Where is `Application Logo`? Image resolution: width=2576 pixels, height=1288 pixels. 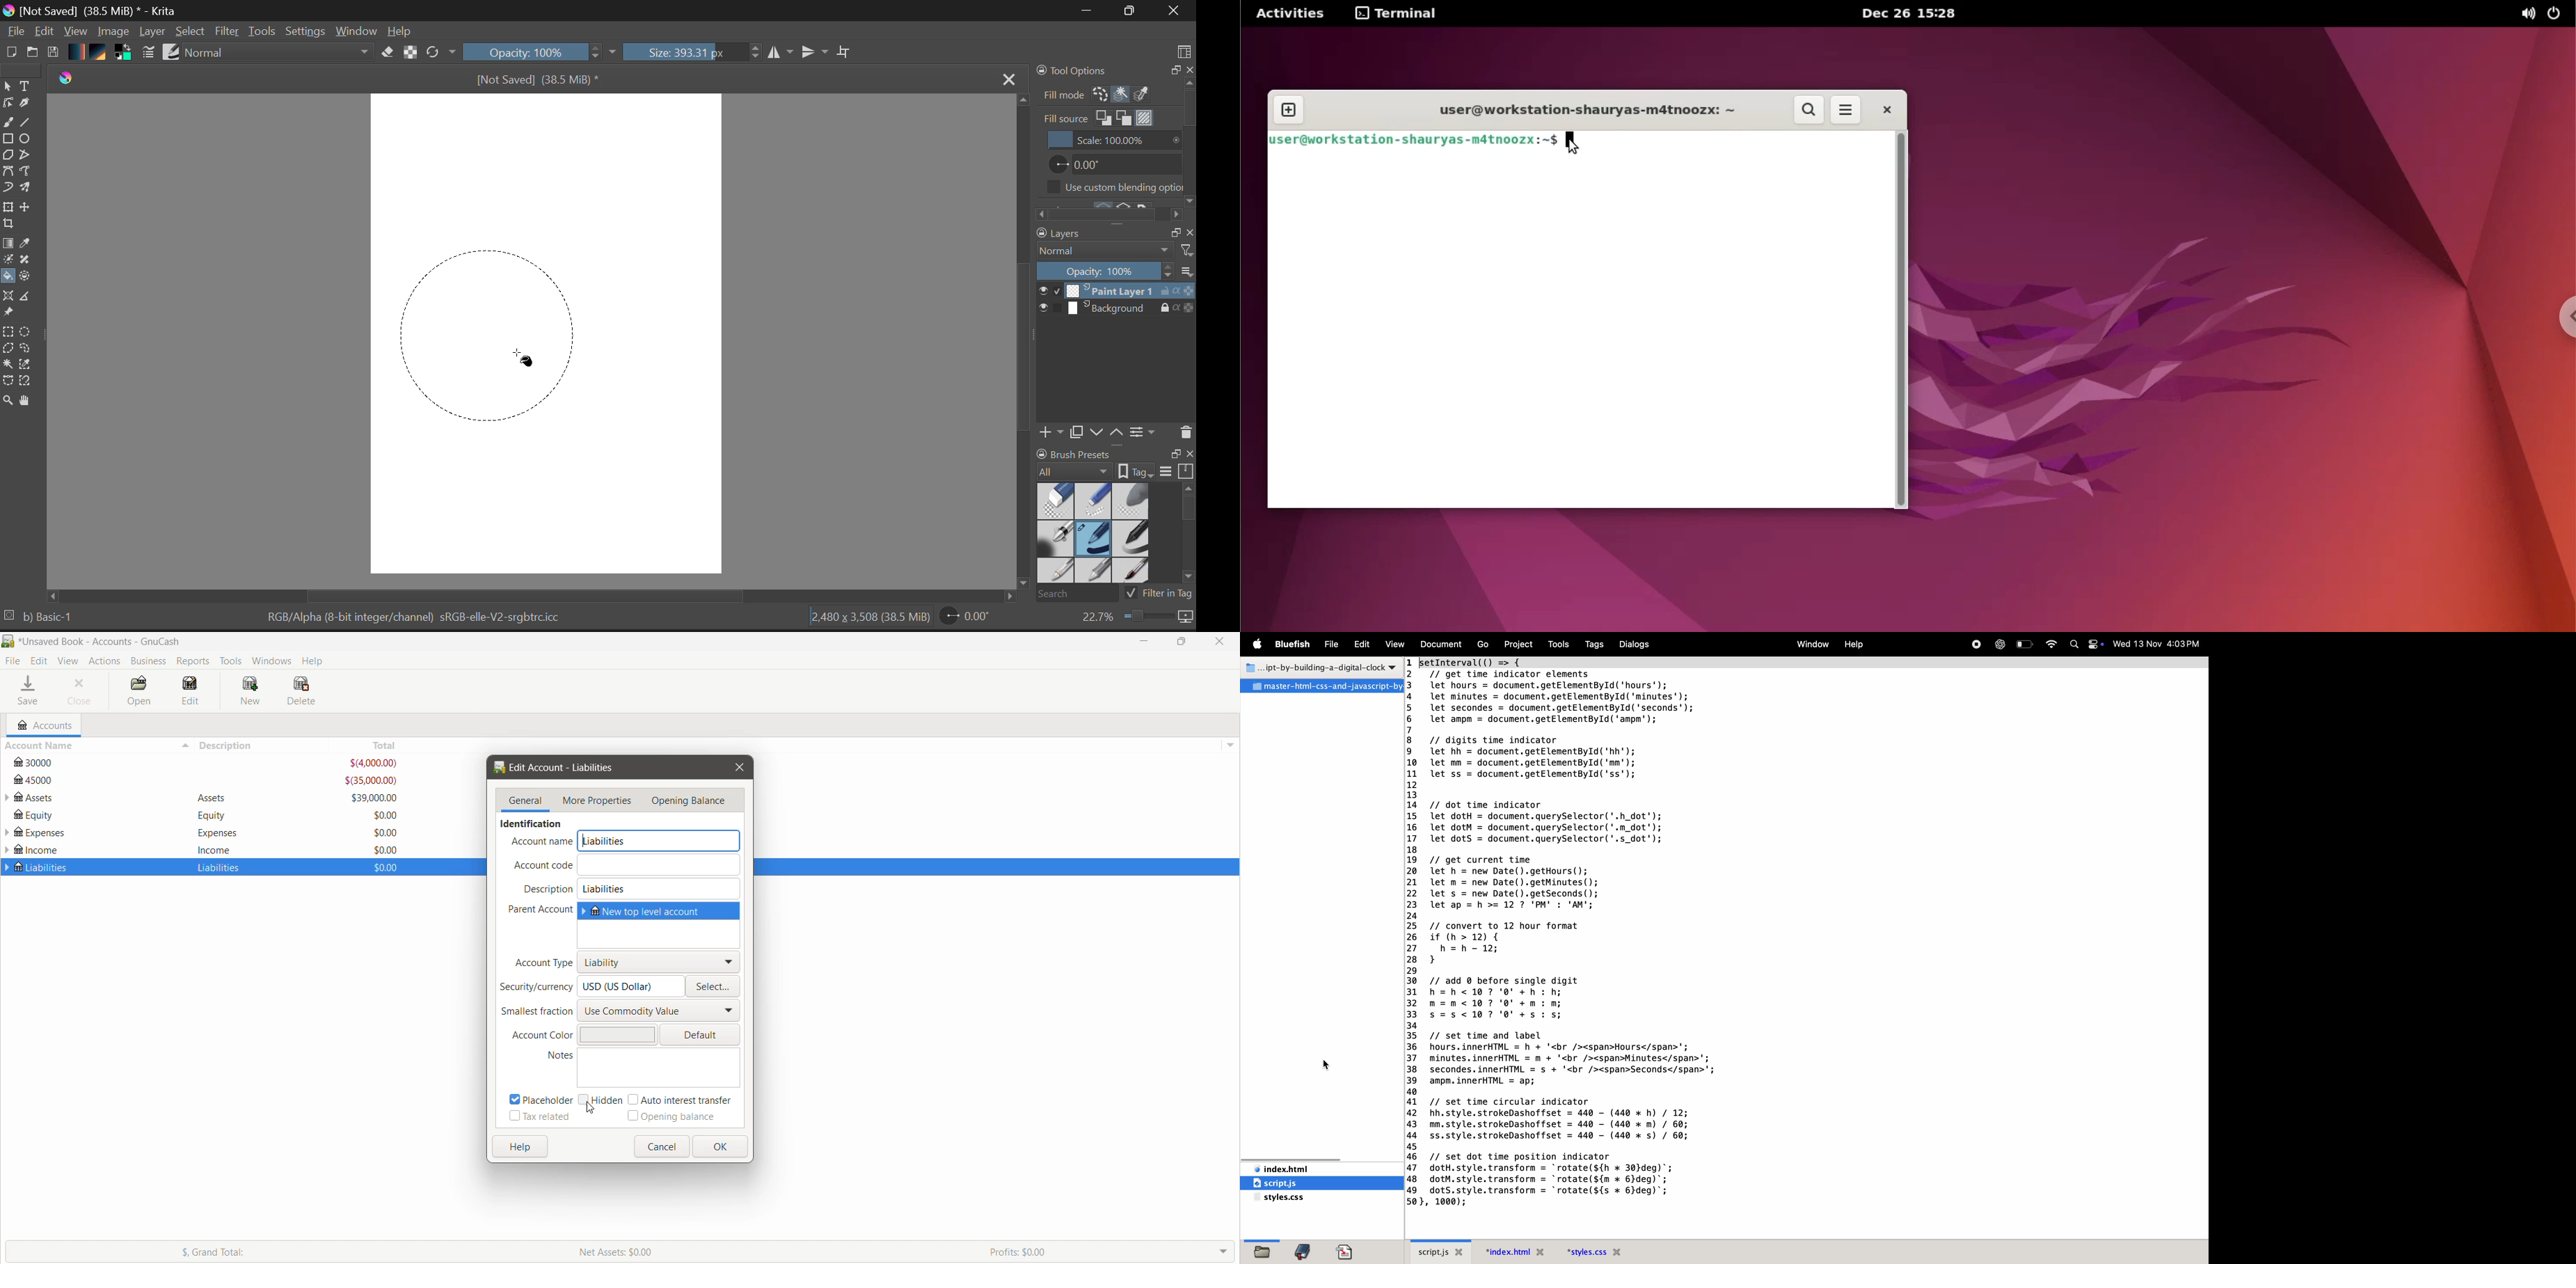
Application Logo is located at coordinates (8, 642).